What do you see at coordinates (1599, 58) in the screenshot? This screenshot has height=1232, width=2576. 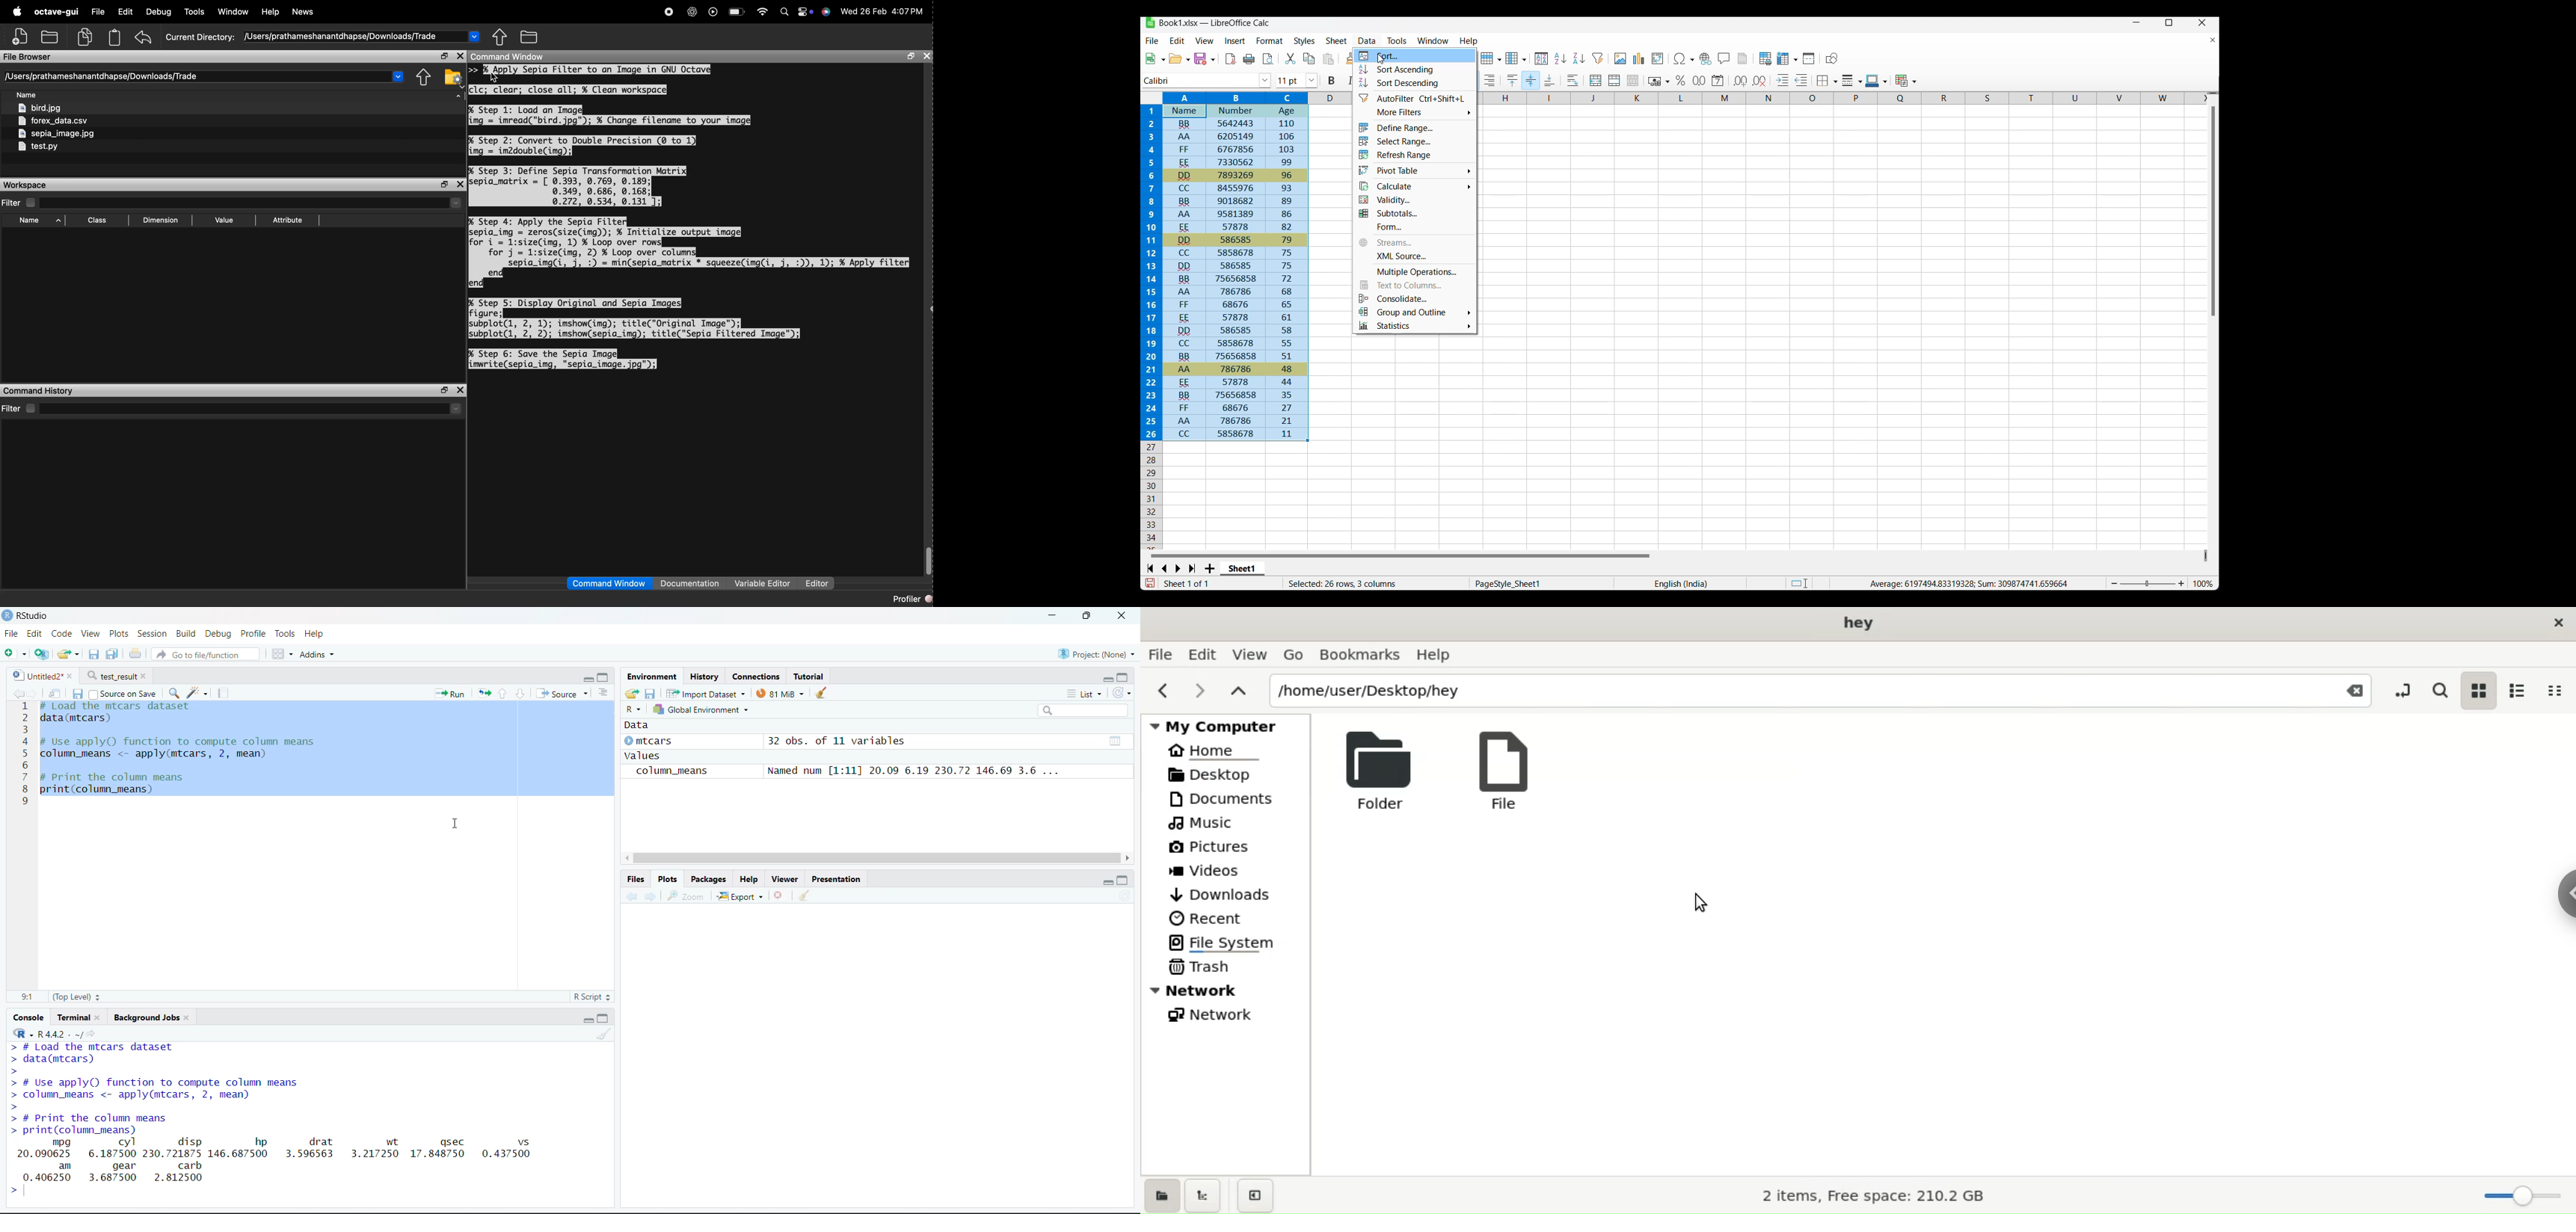 I see `Autofilter` at bounding box center [1599, 58].